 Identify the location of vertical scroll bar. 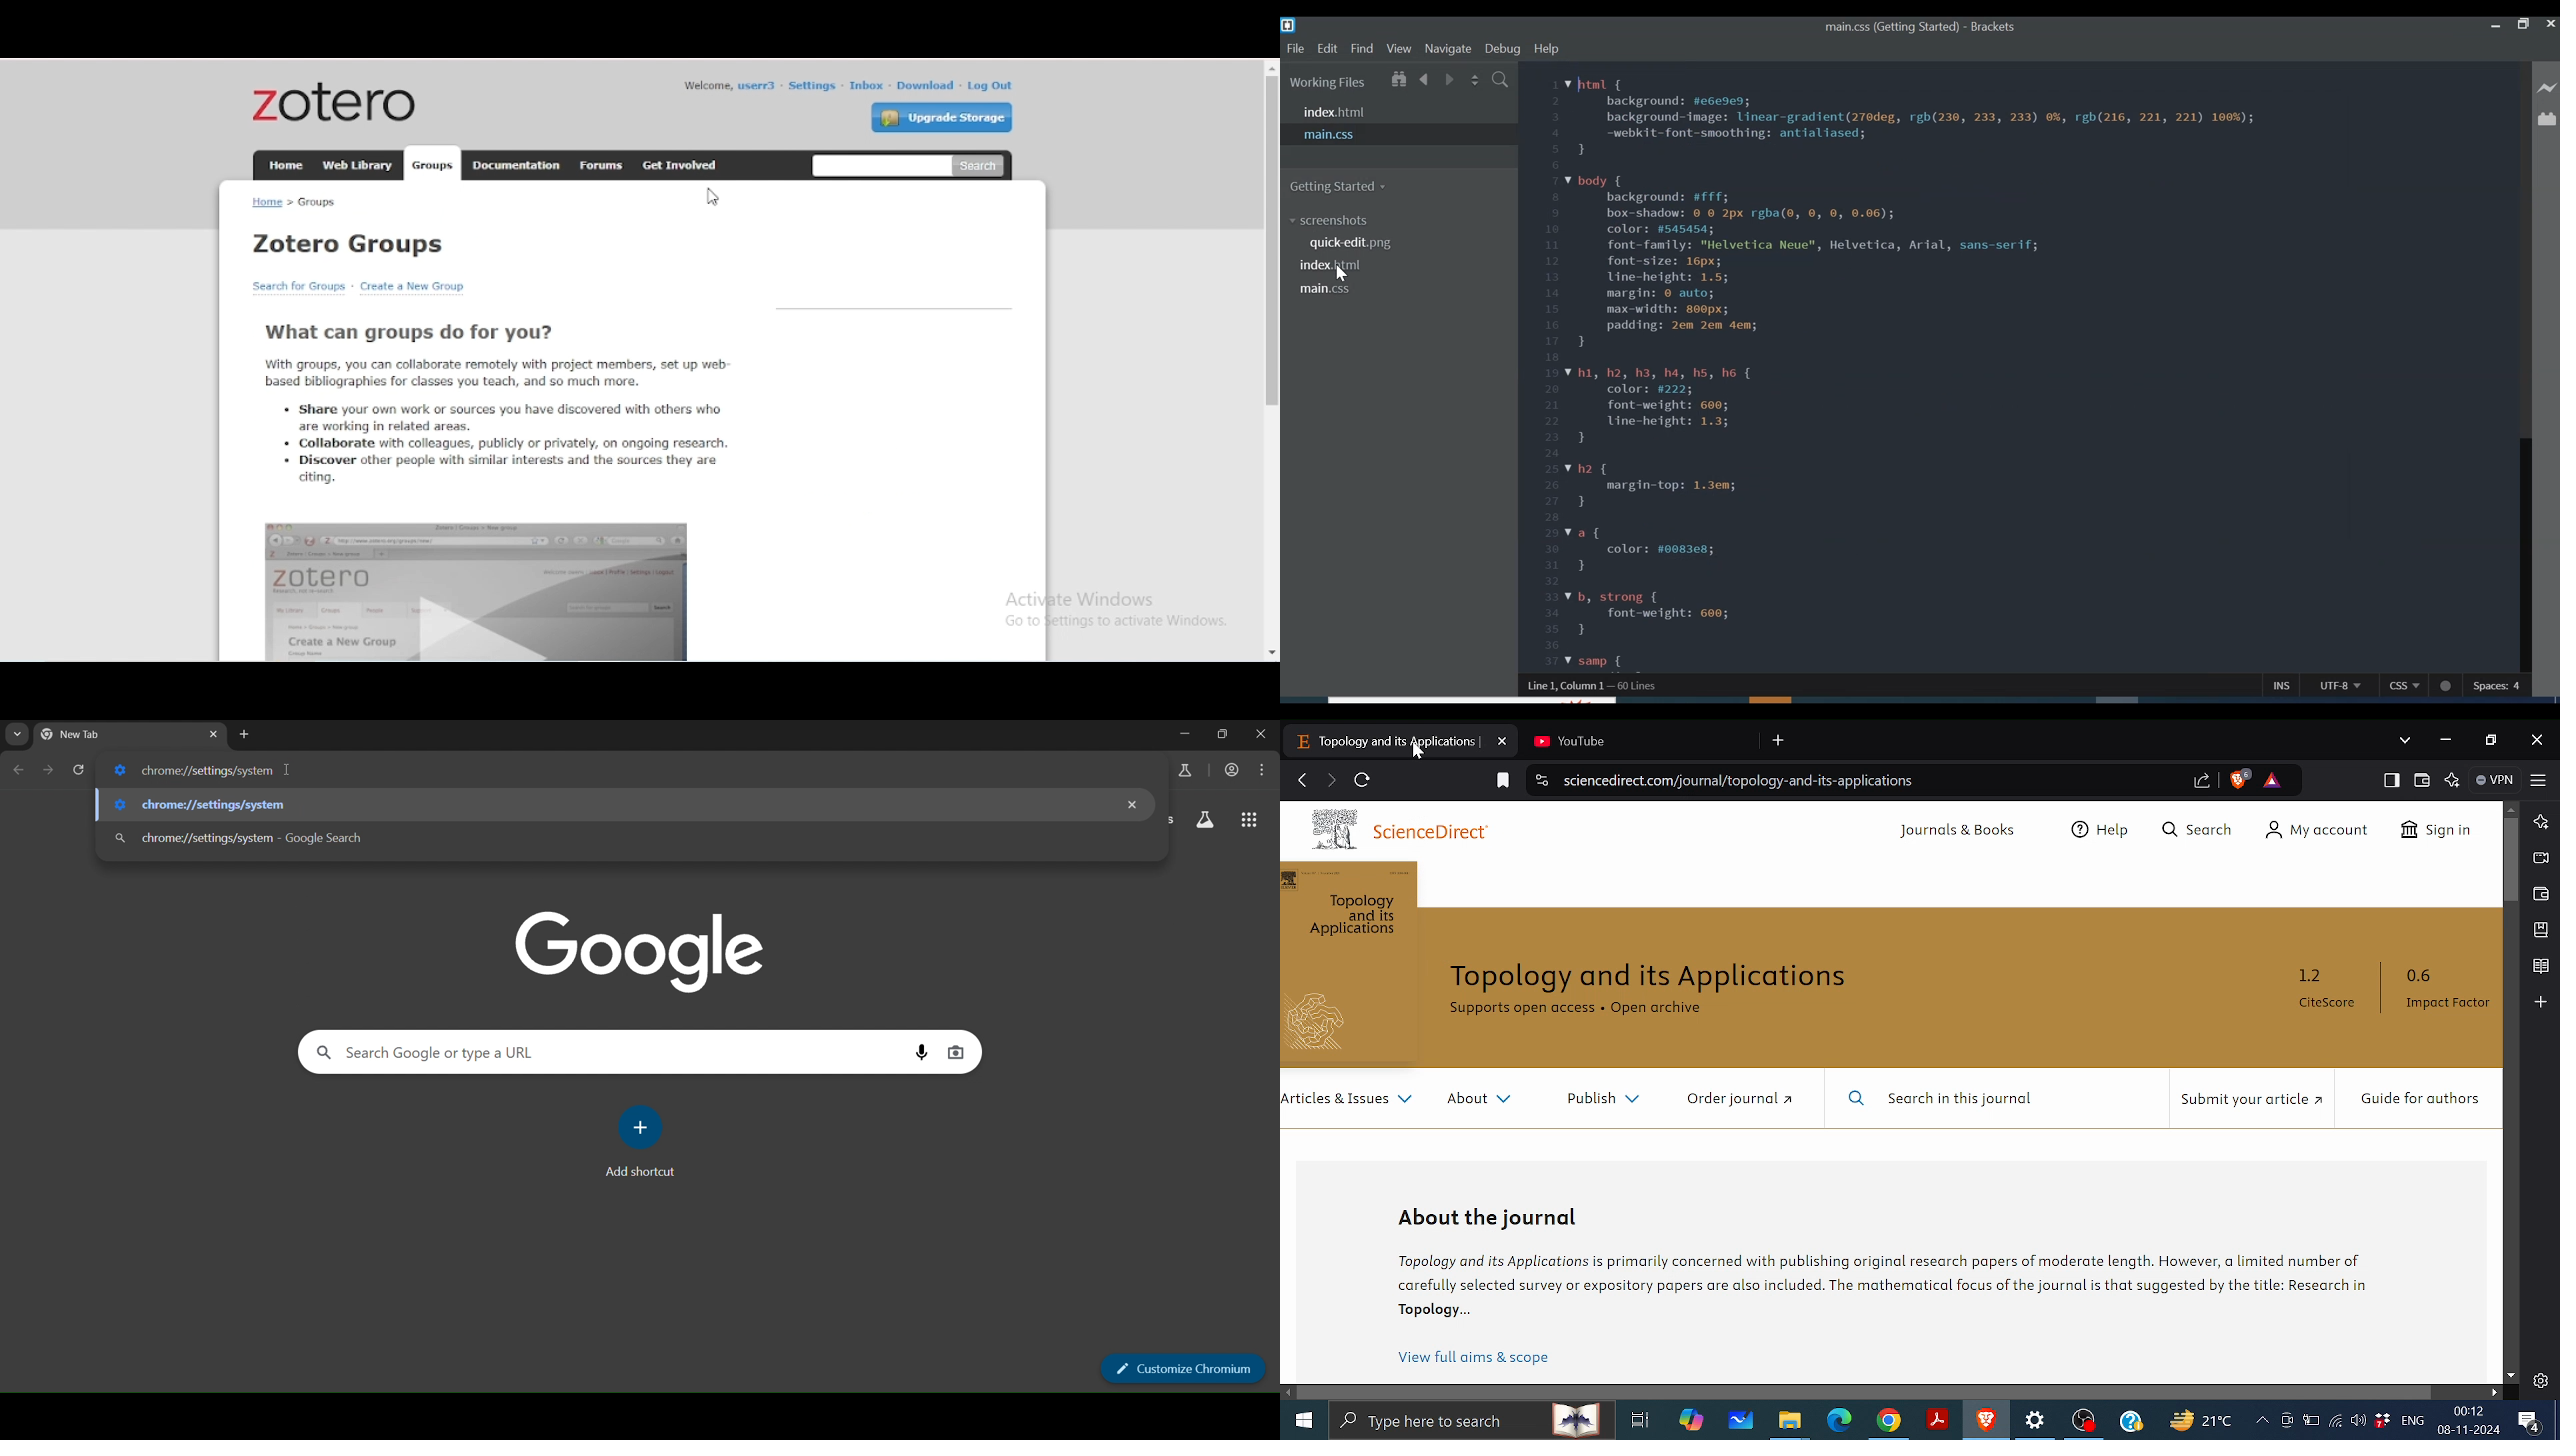
(1270, 243).